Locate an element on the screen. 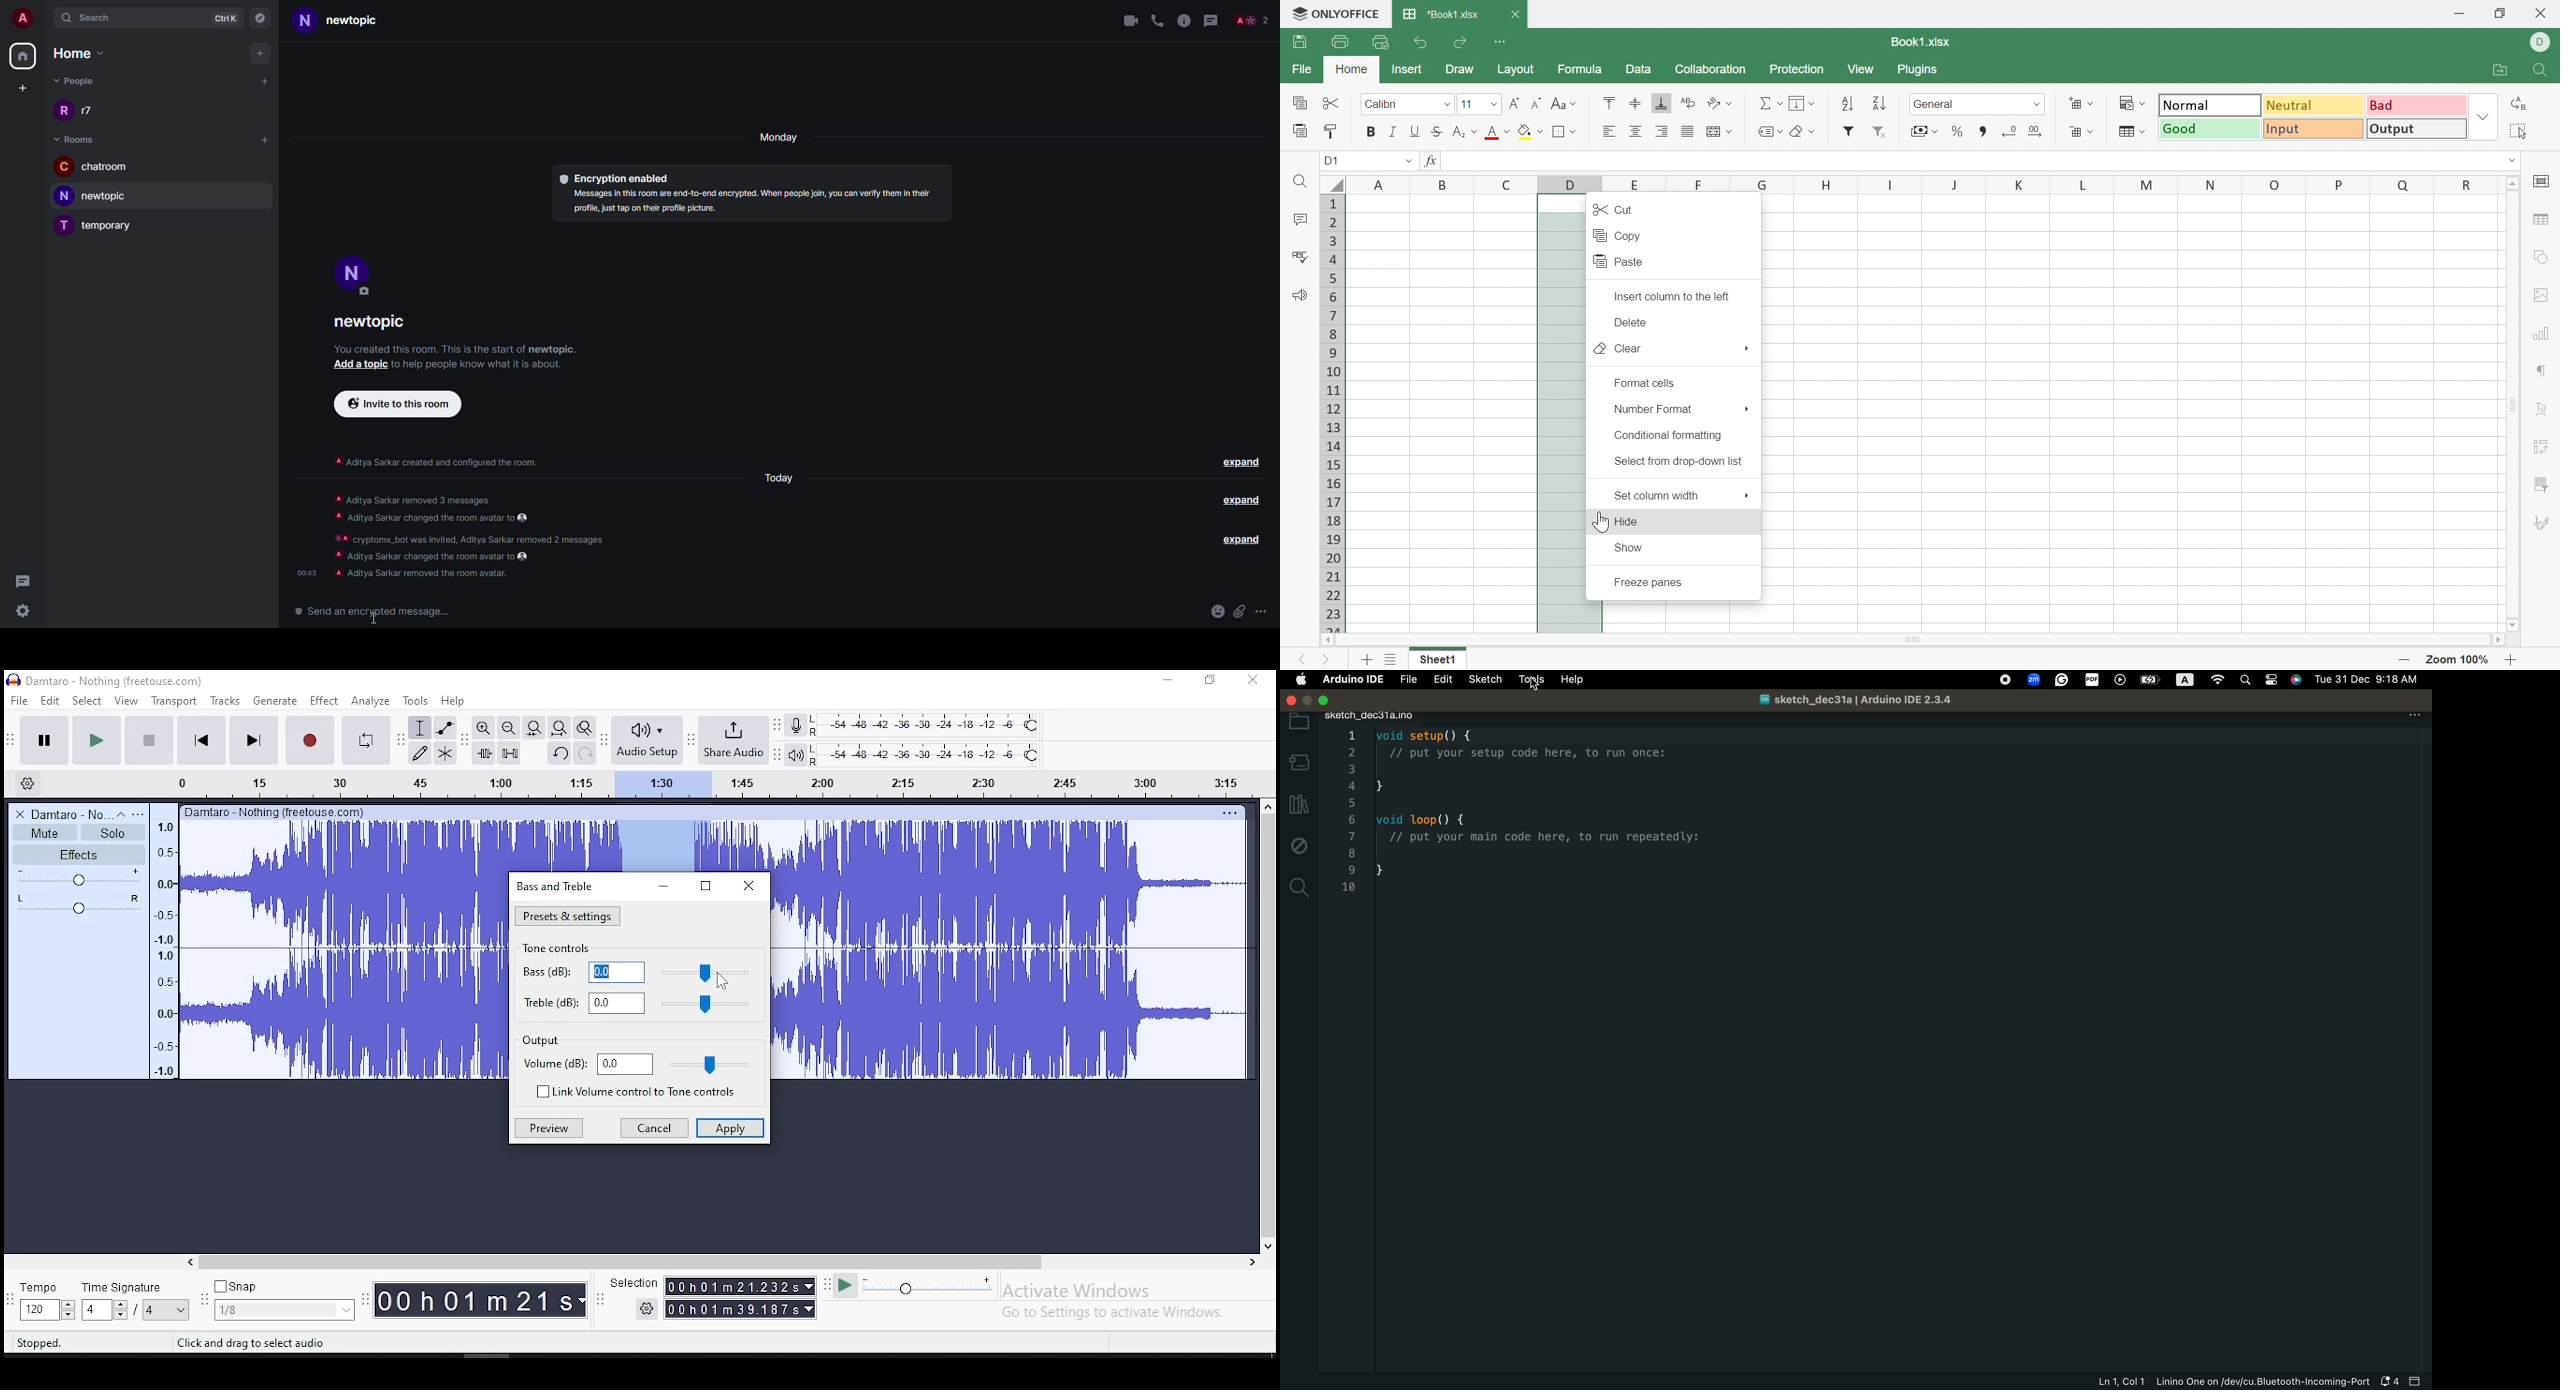 The height and width of the screenshot is (1400, 2576). search is located at coordinates (97, 17).